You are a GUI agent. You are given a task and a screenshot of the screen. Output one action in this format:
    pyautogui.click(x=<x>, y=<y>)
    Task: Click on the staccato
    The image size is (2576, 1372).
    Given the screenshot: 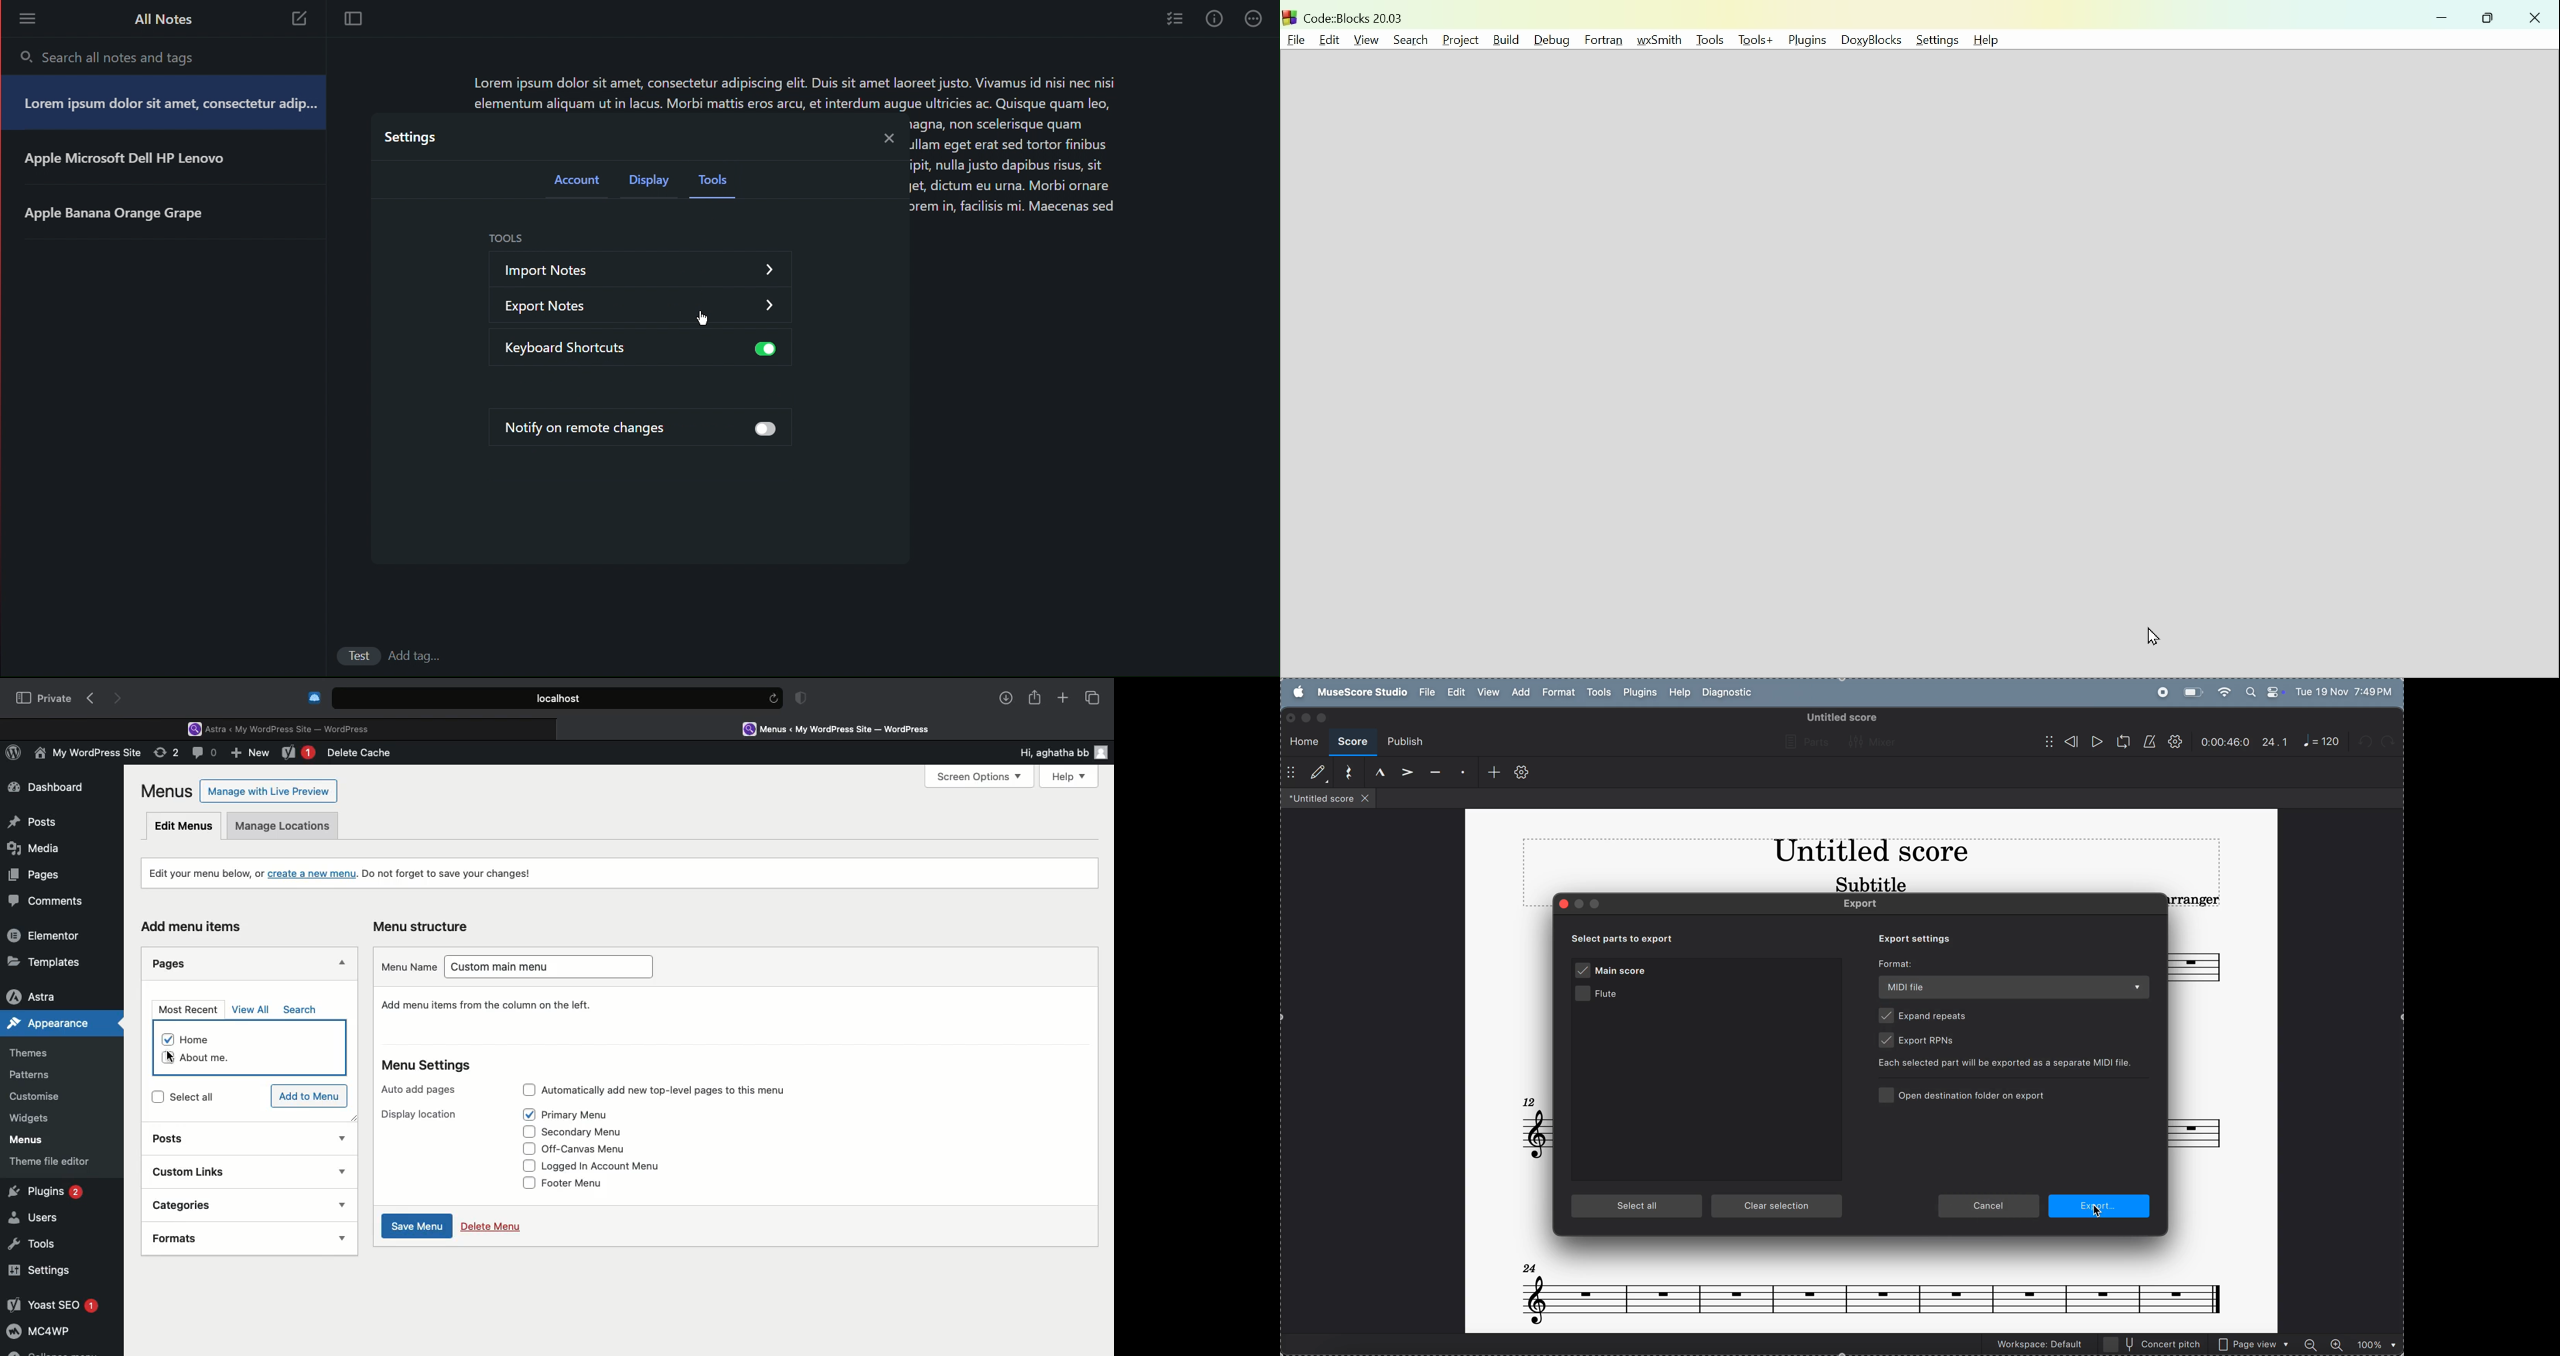 What is the action you would take?
    pyautogui.click(x=1461, y=773)
    